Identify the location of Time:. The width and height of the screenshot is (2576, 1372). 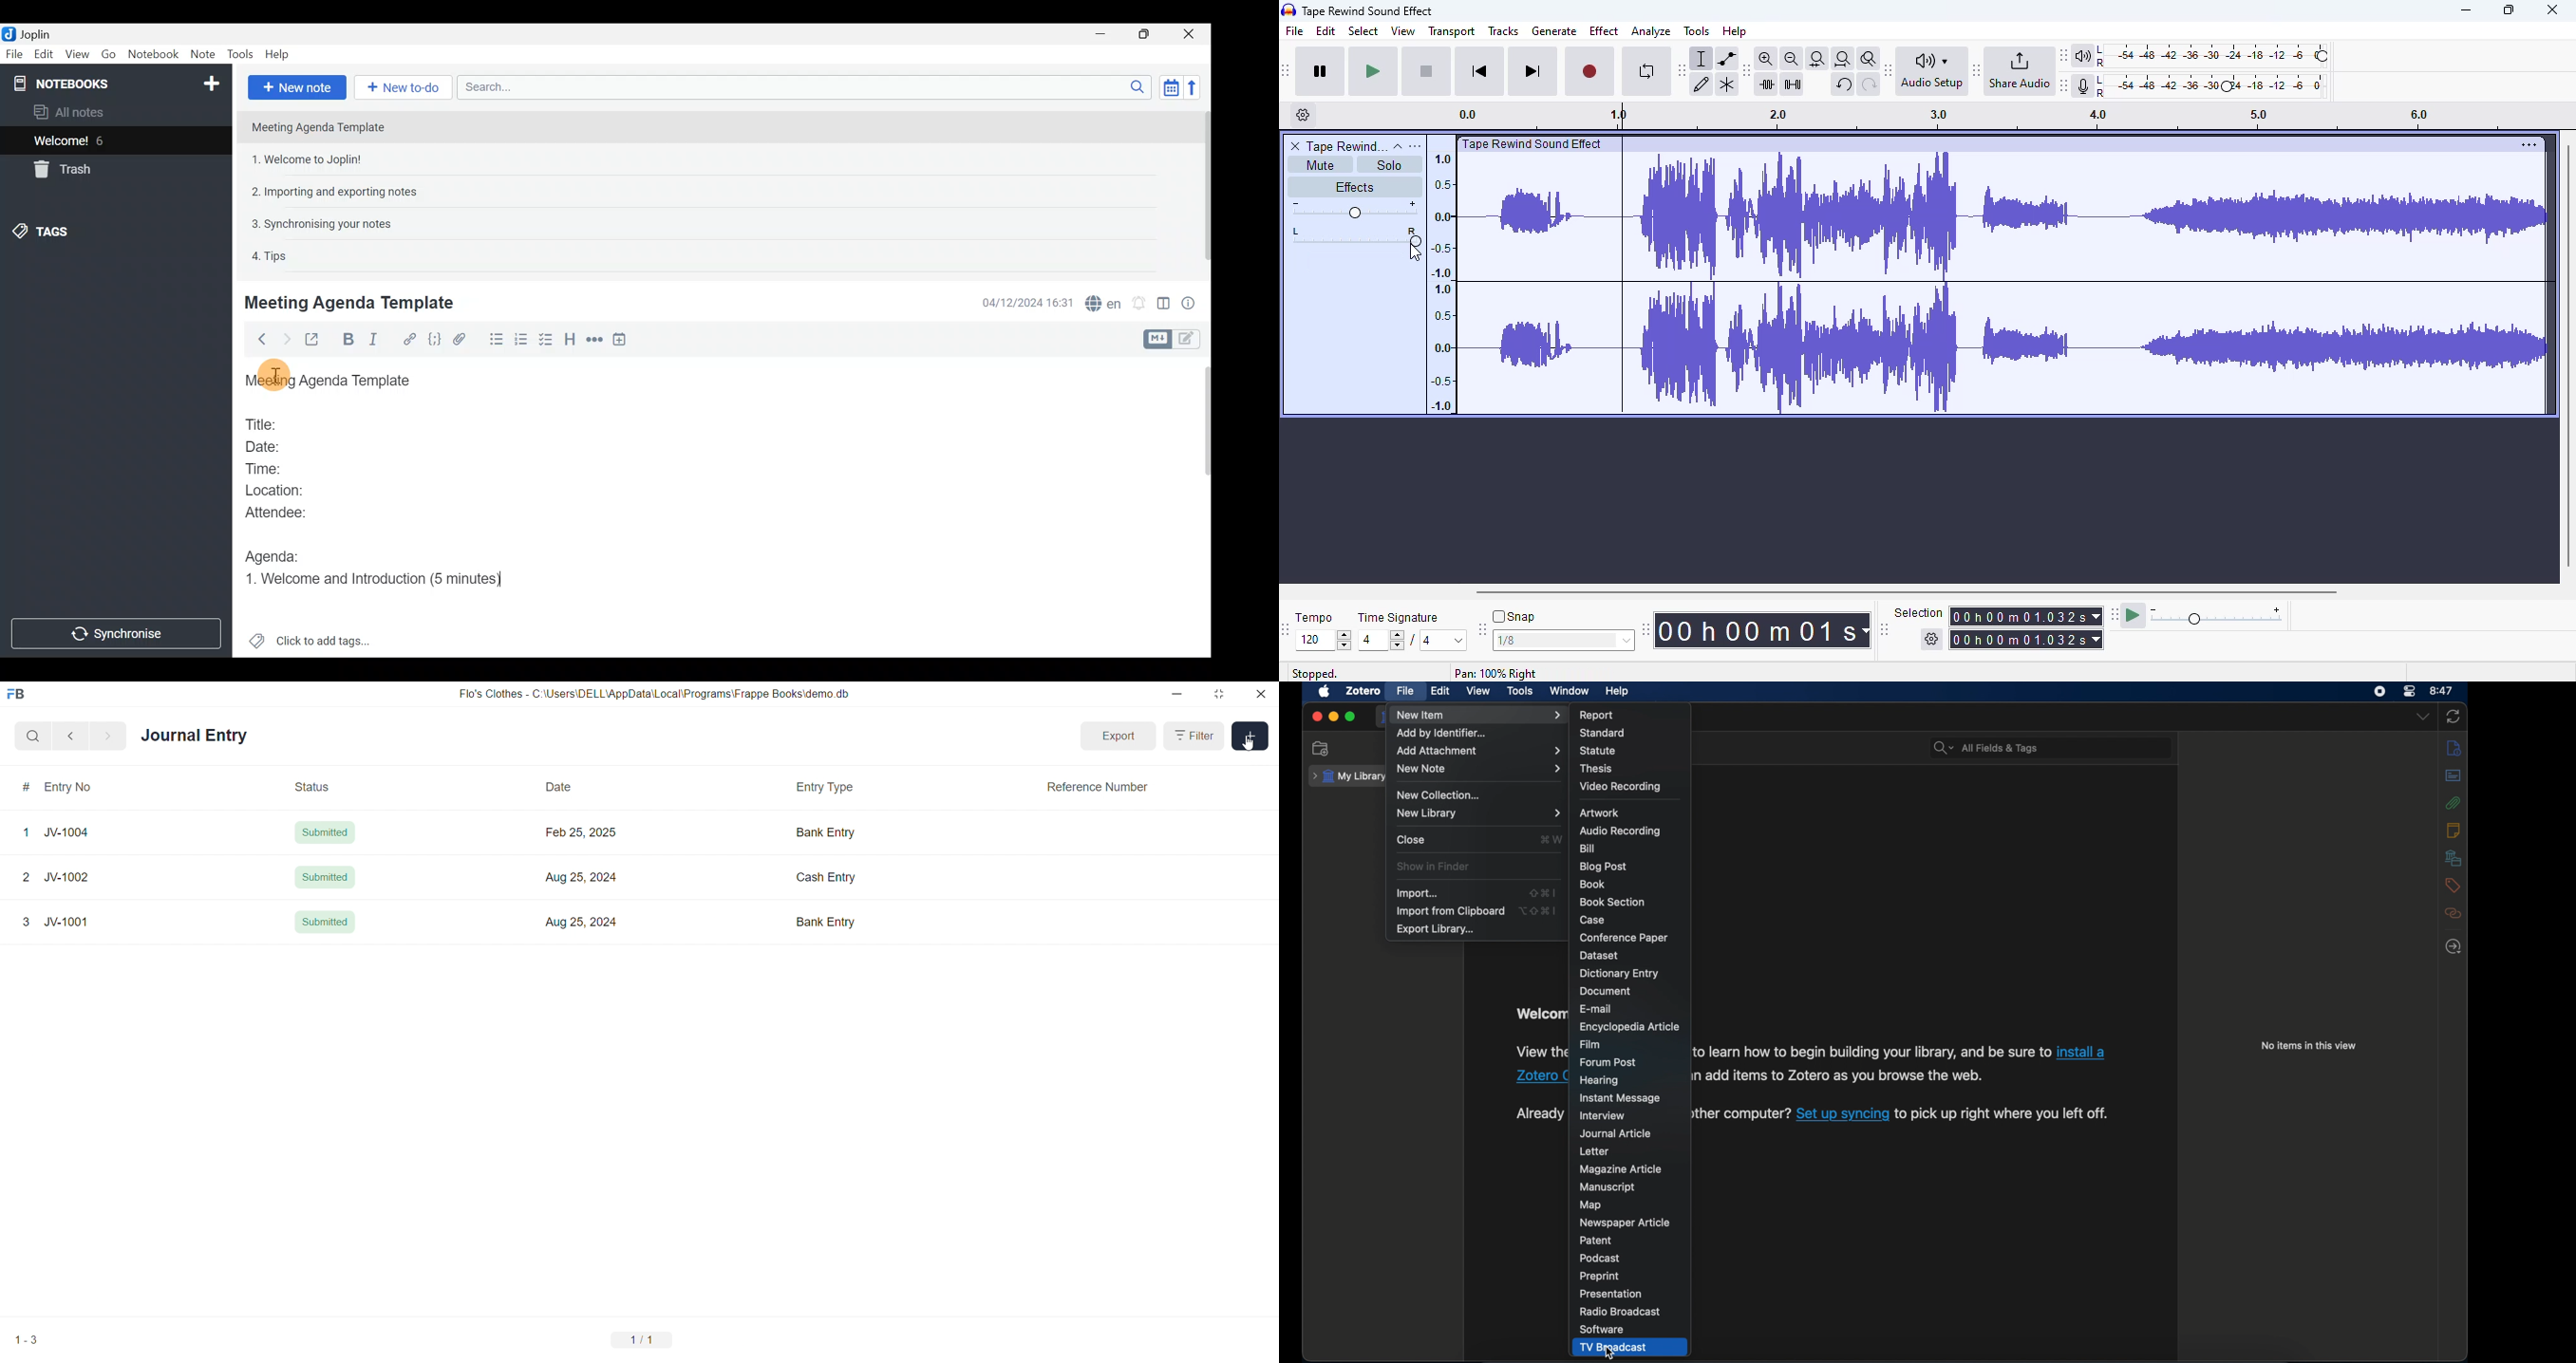
(264, 466).